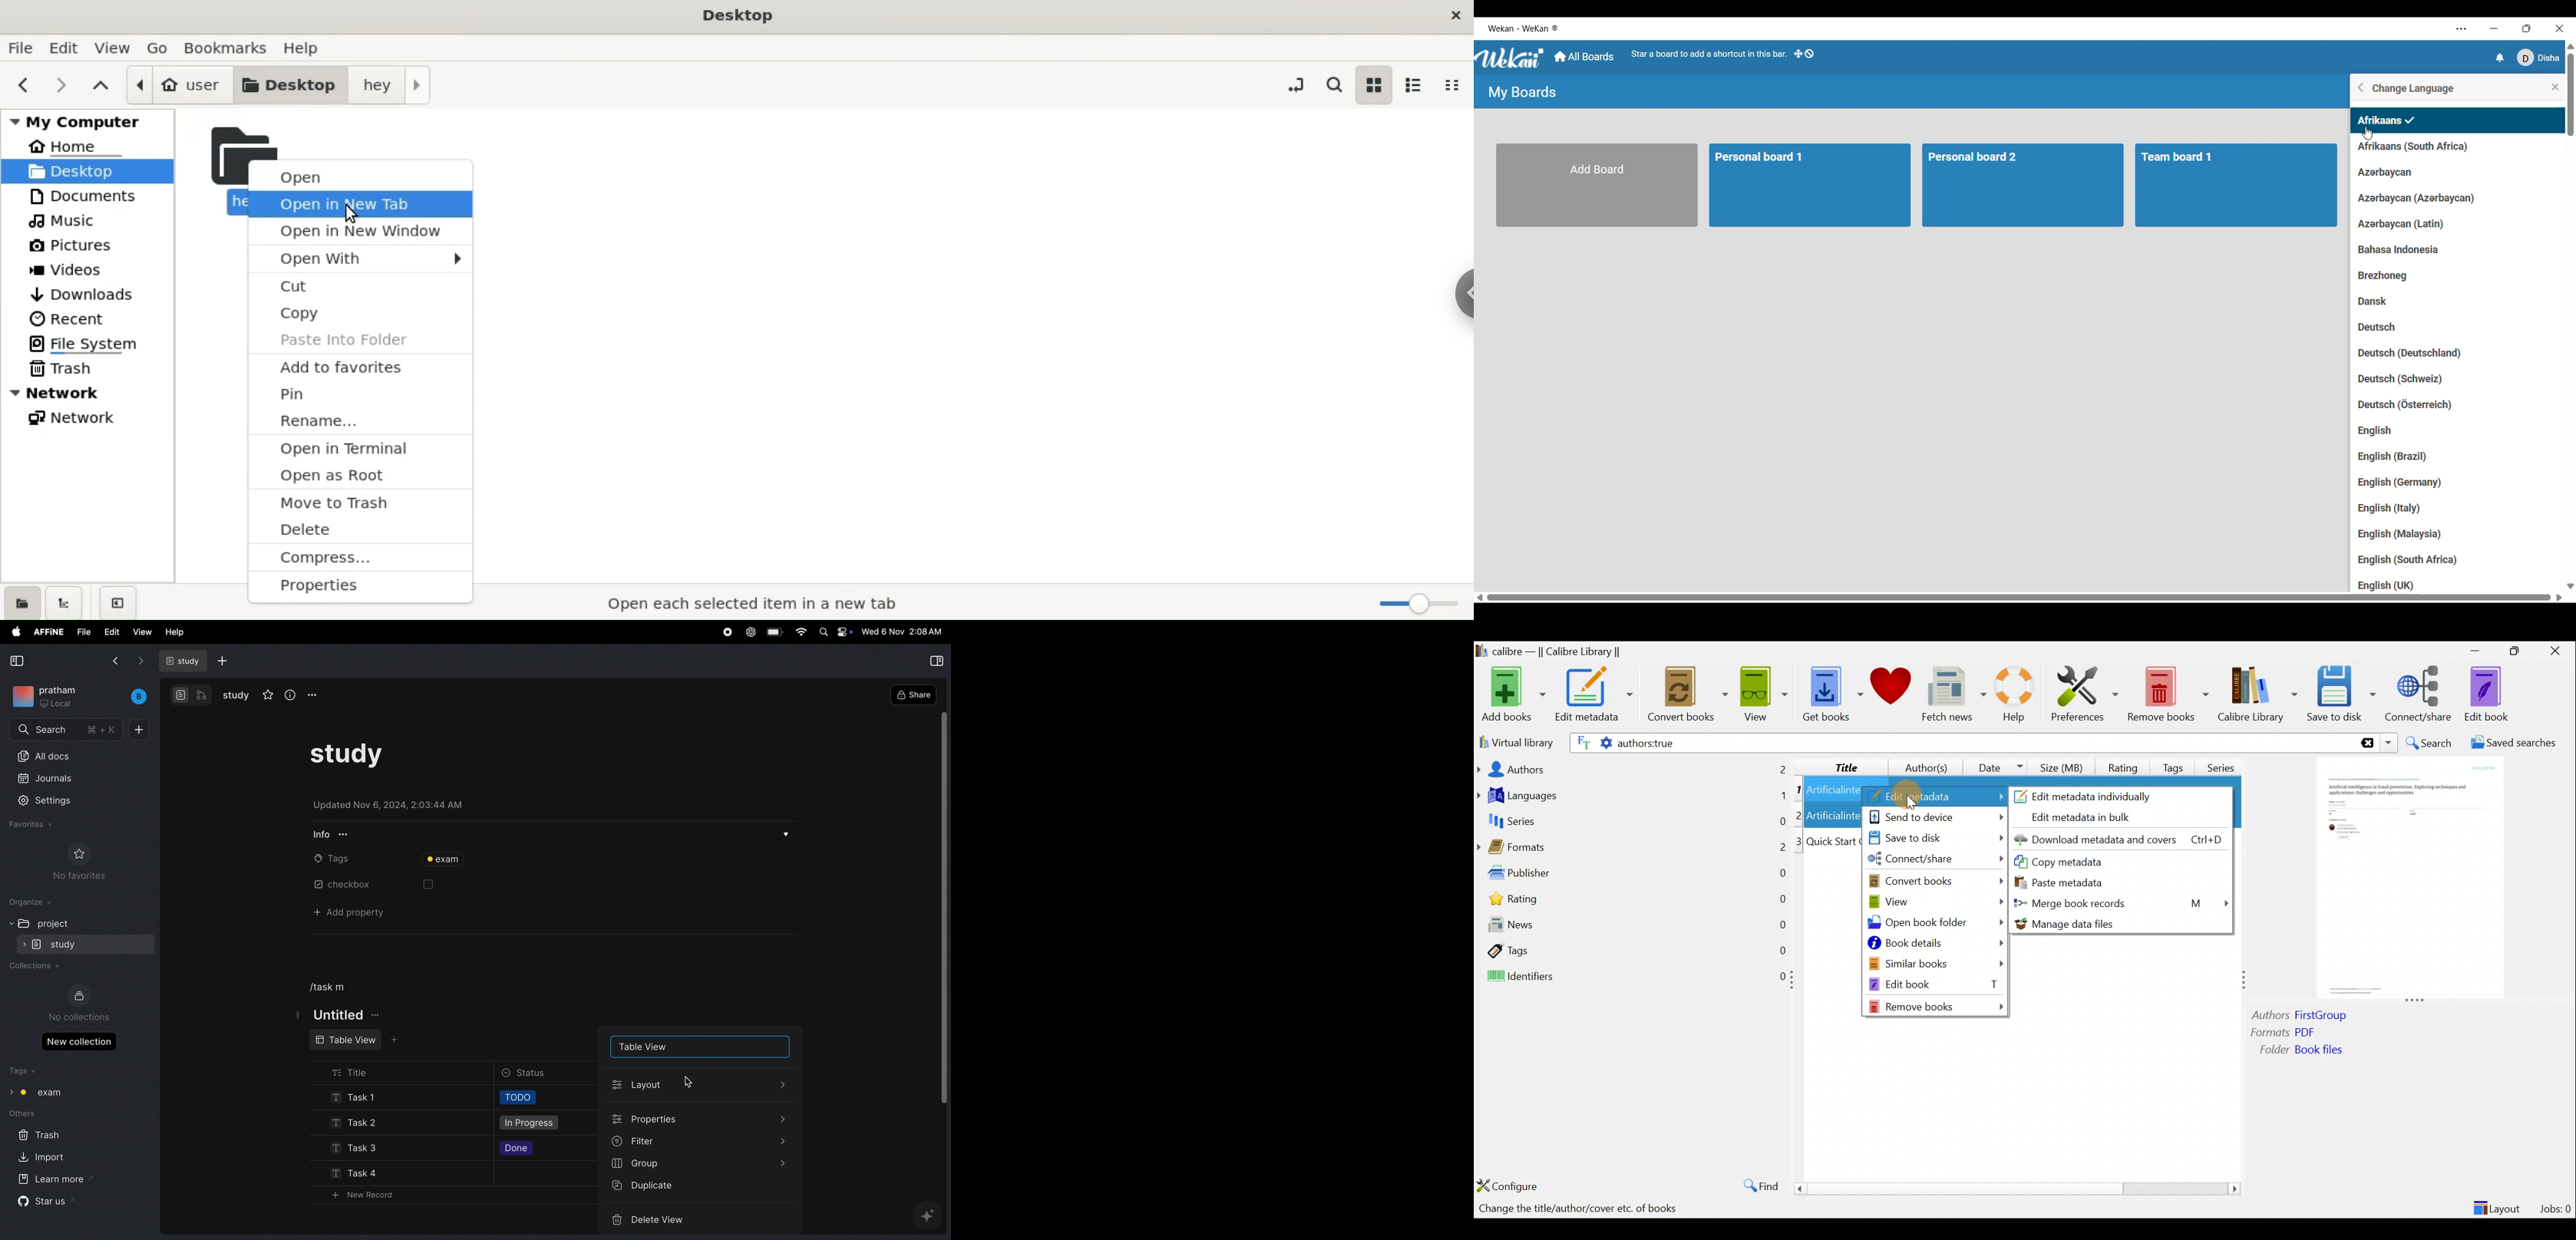  I want to click on Go back, so click(2362, 87).